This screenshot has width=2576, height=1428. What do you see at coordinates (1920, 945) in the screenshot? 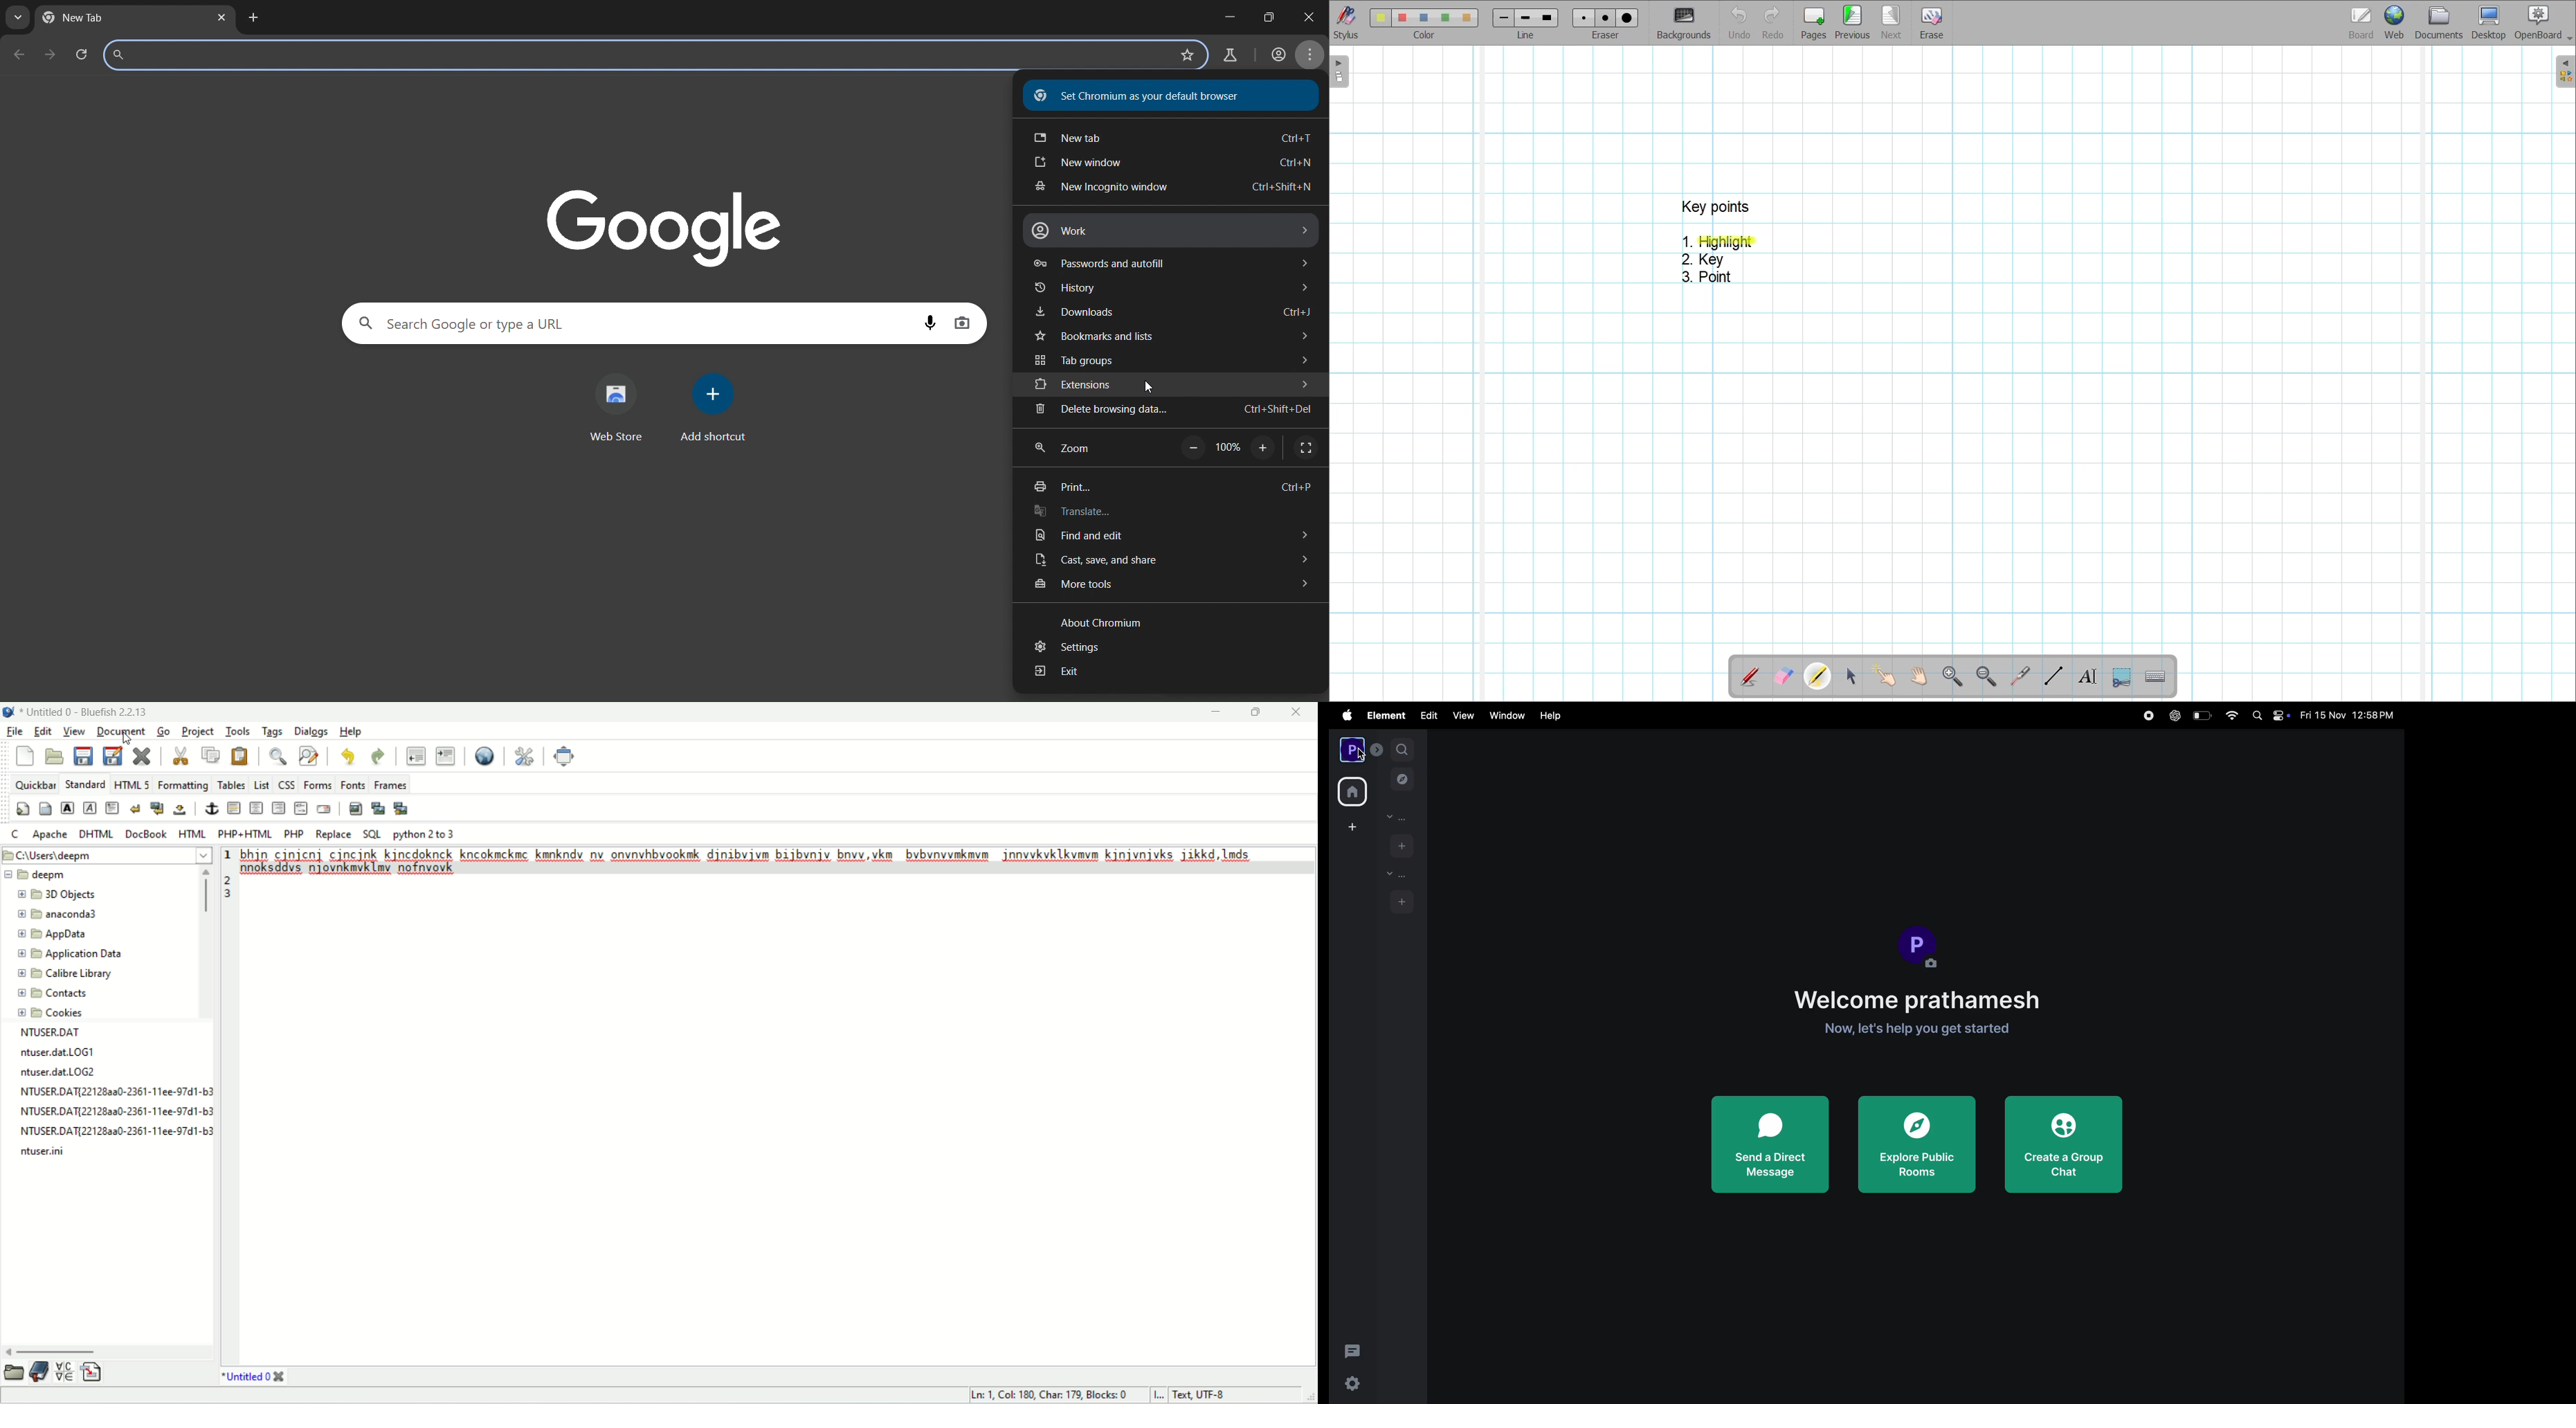
I see `Profile` at bounding box center [1920, 945].